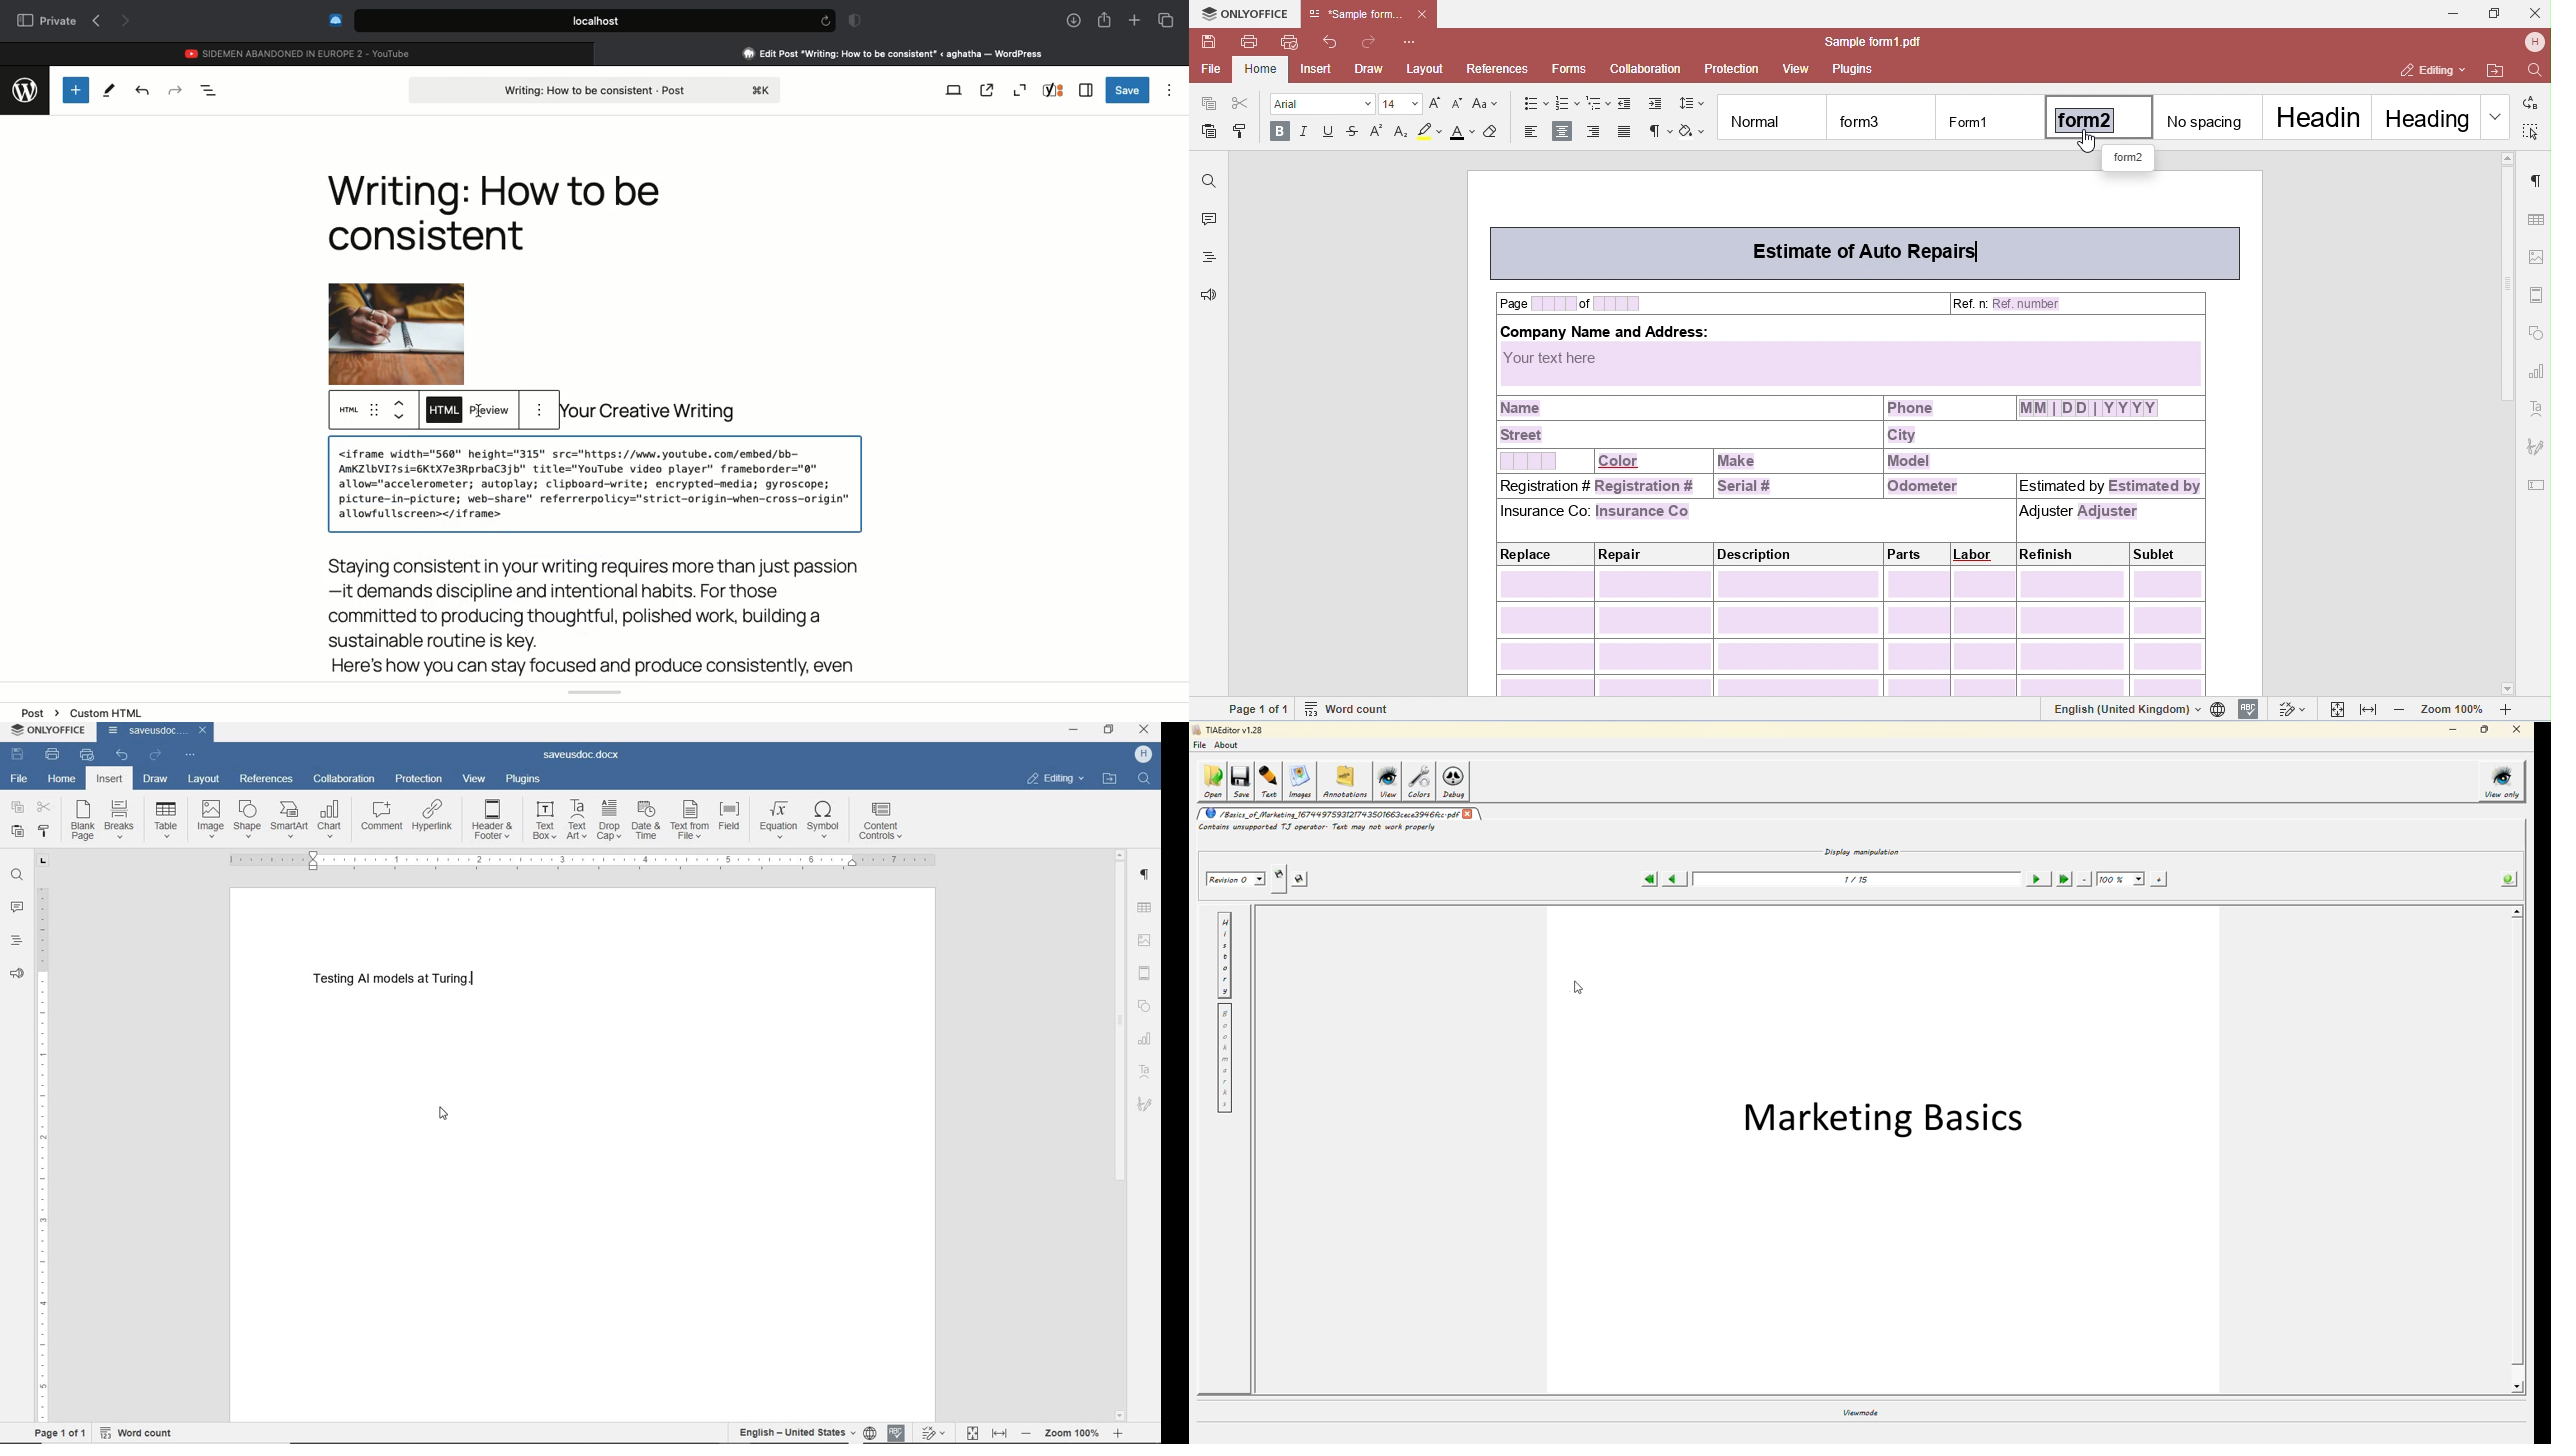  I want to click on cursor, so click(477, 410).